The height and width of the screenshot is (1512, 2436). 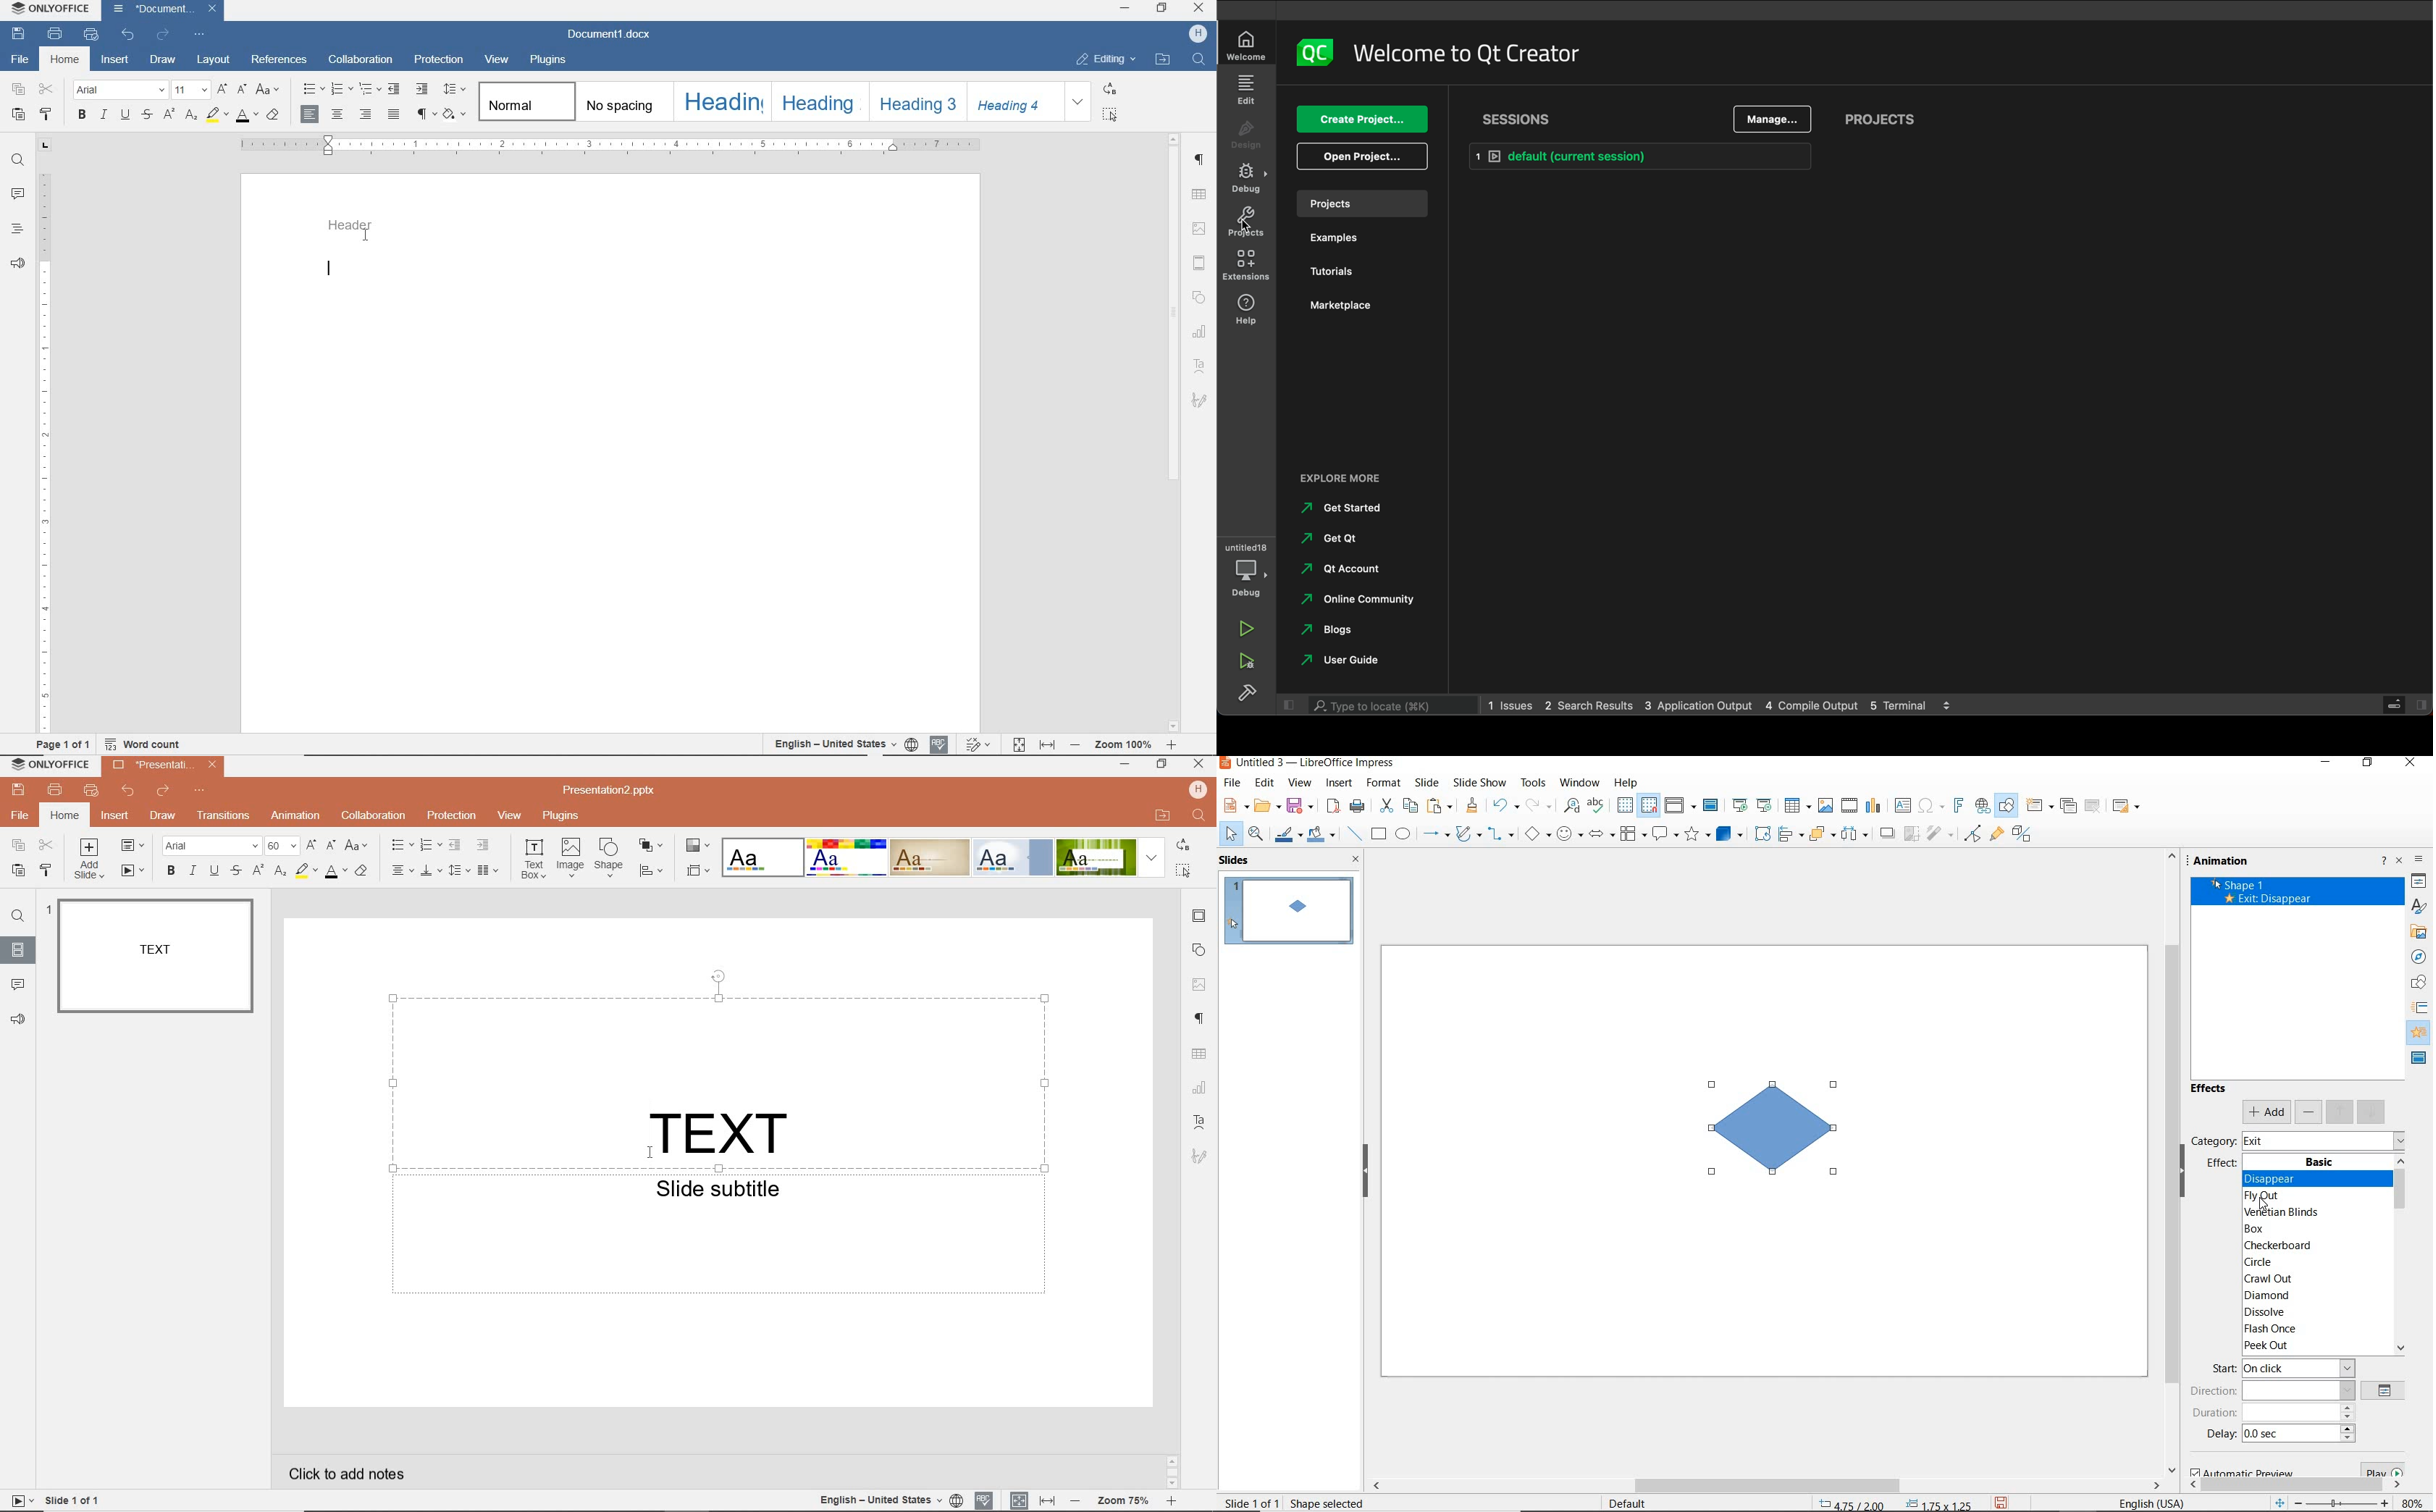 What do you see at coordinates (1570, 833) in the screenshot?
I see `symbol shapes` at bounding box center [1570, 833].